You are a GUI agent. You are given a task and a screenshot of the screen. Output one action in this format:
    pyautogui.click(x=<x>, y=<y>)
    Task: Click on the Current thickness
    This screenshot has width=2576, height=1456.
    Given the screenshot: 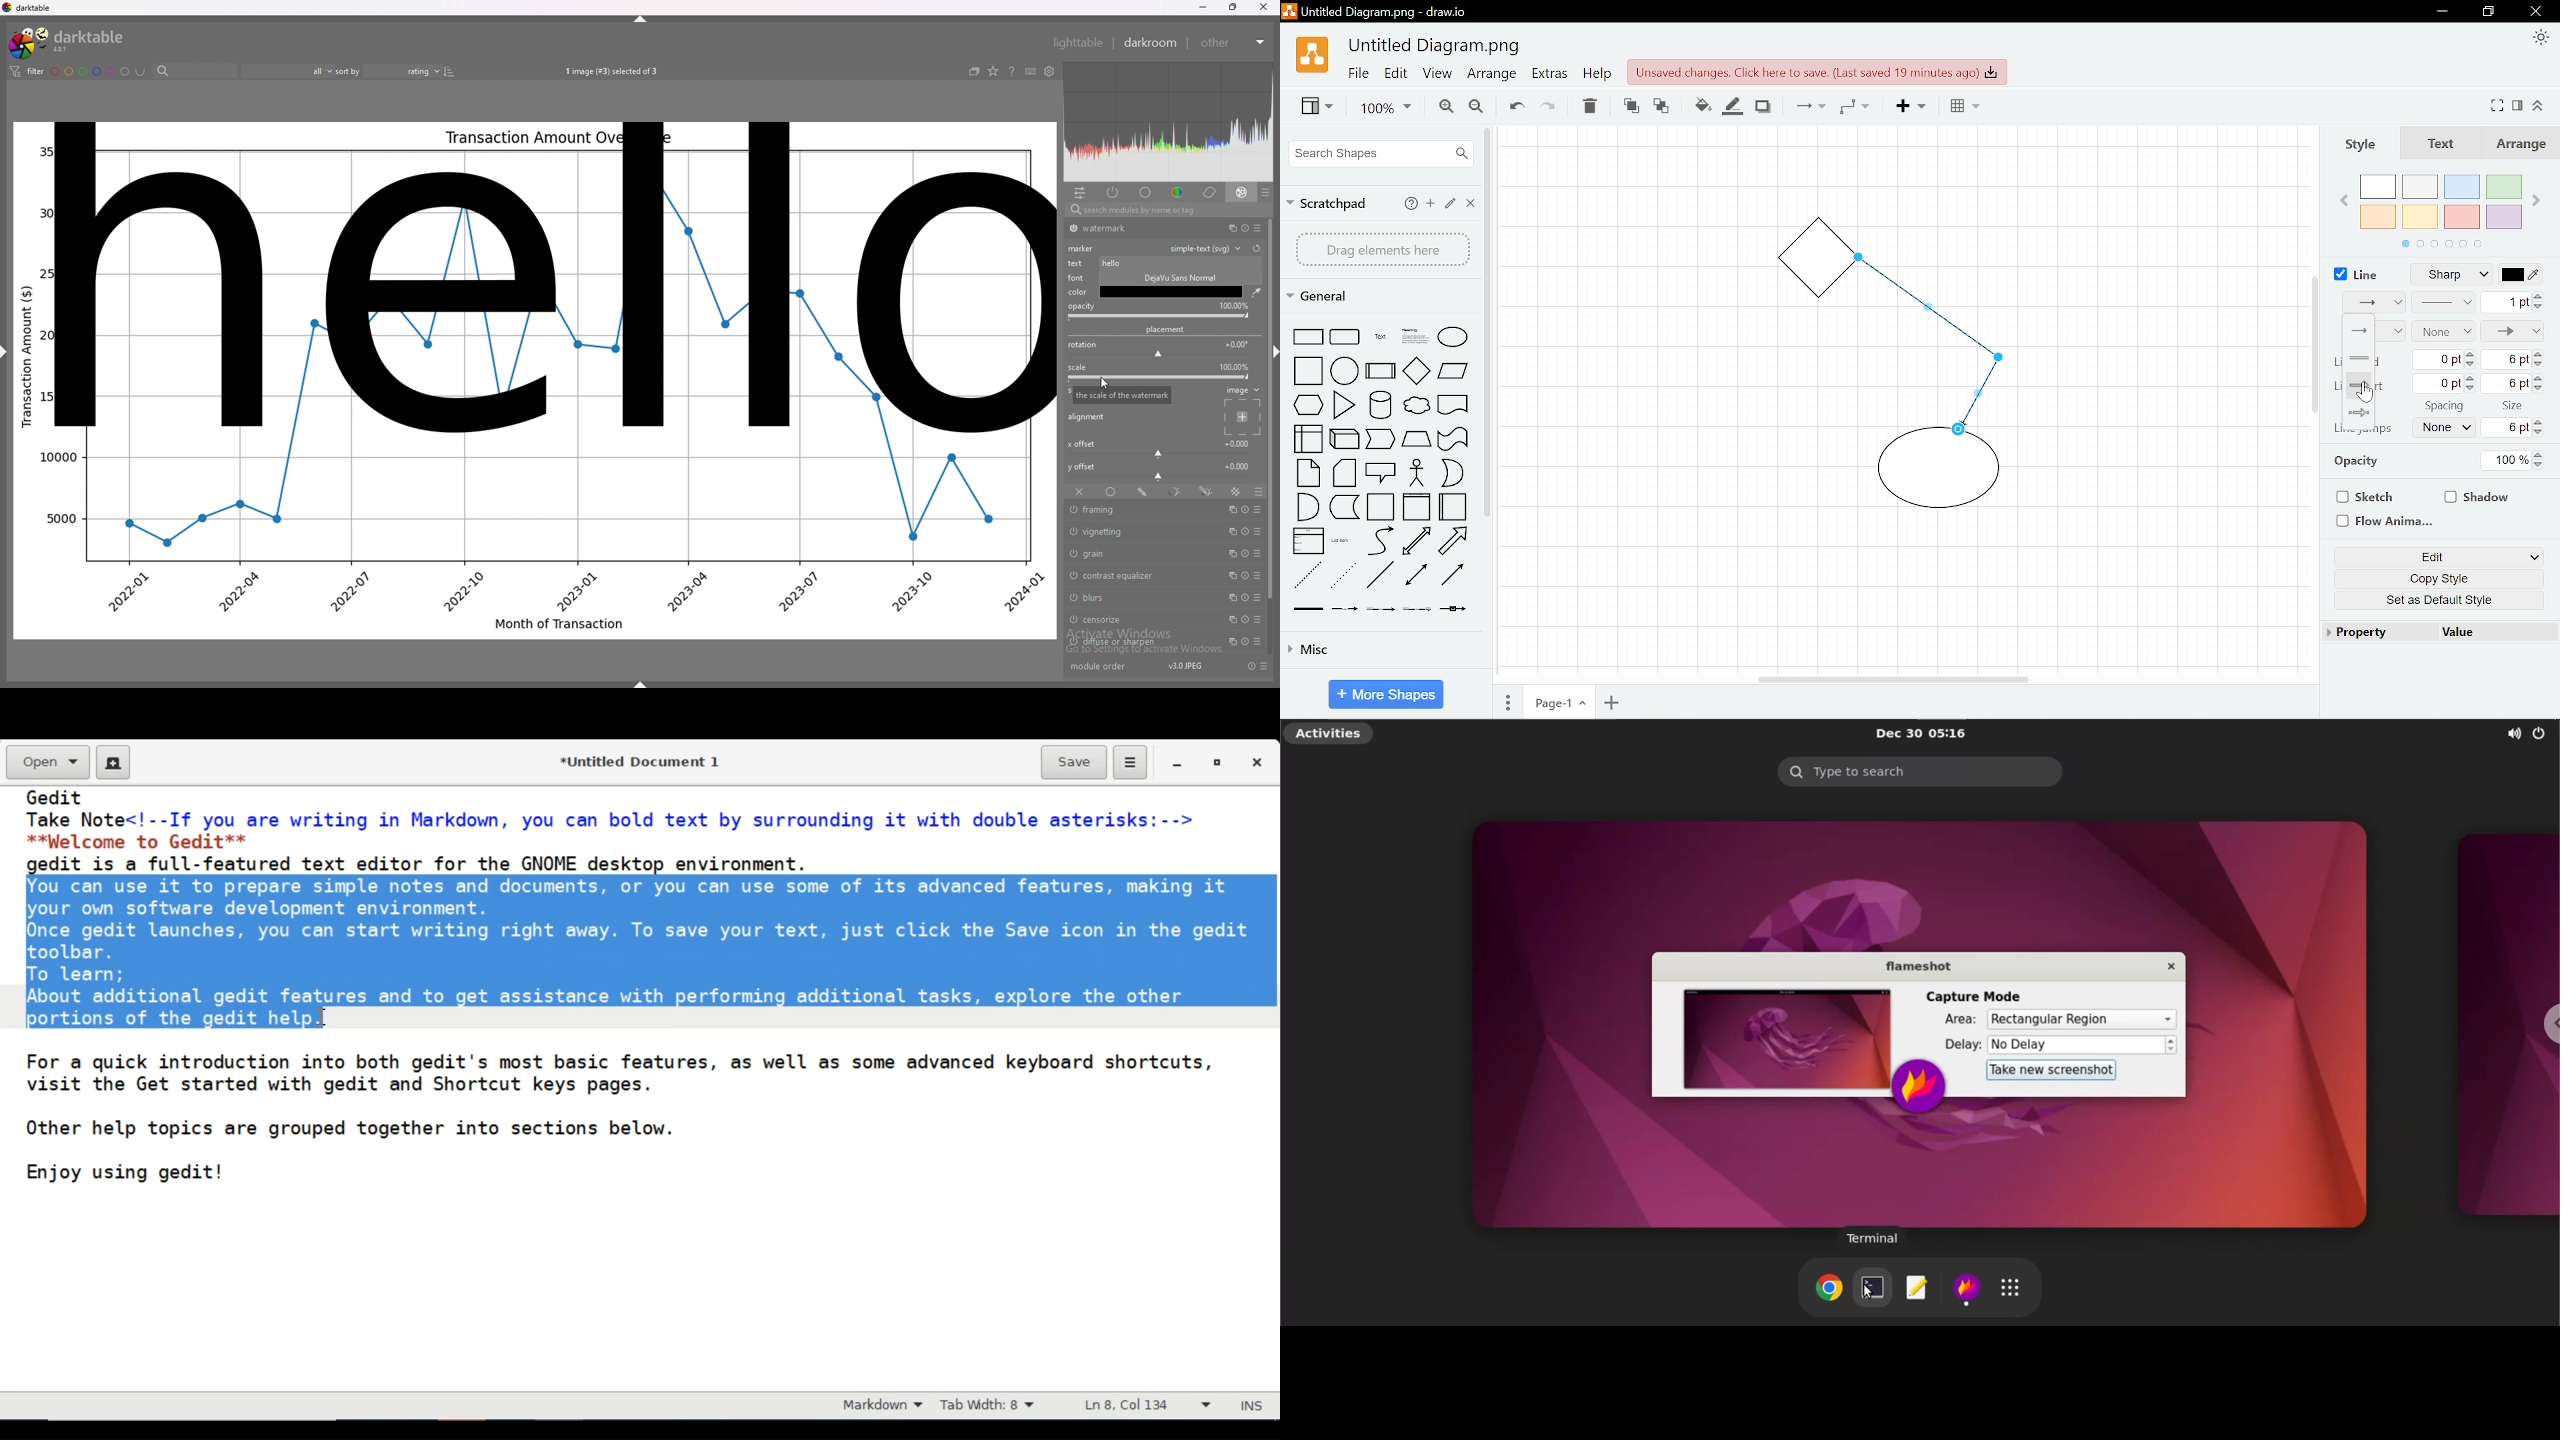 What is the action you would take?
    pyautogui.click(x=2505, y=301)
    